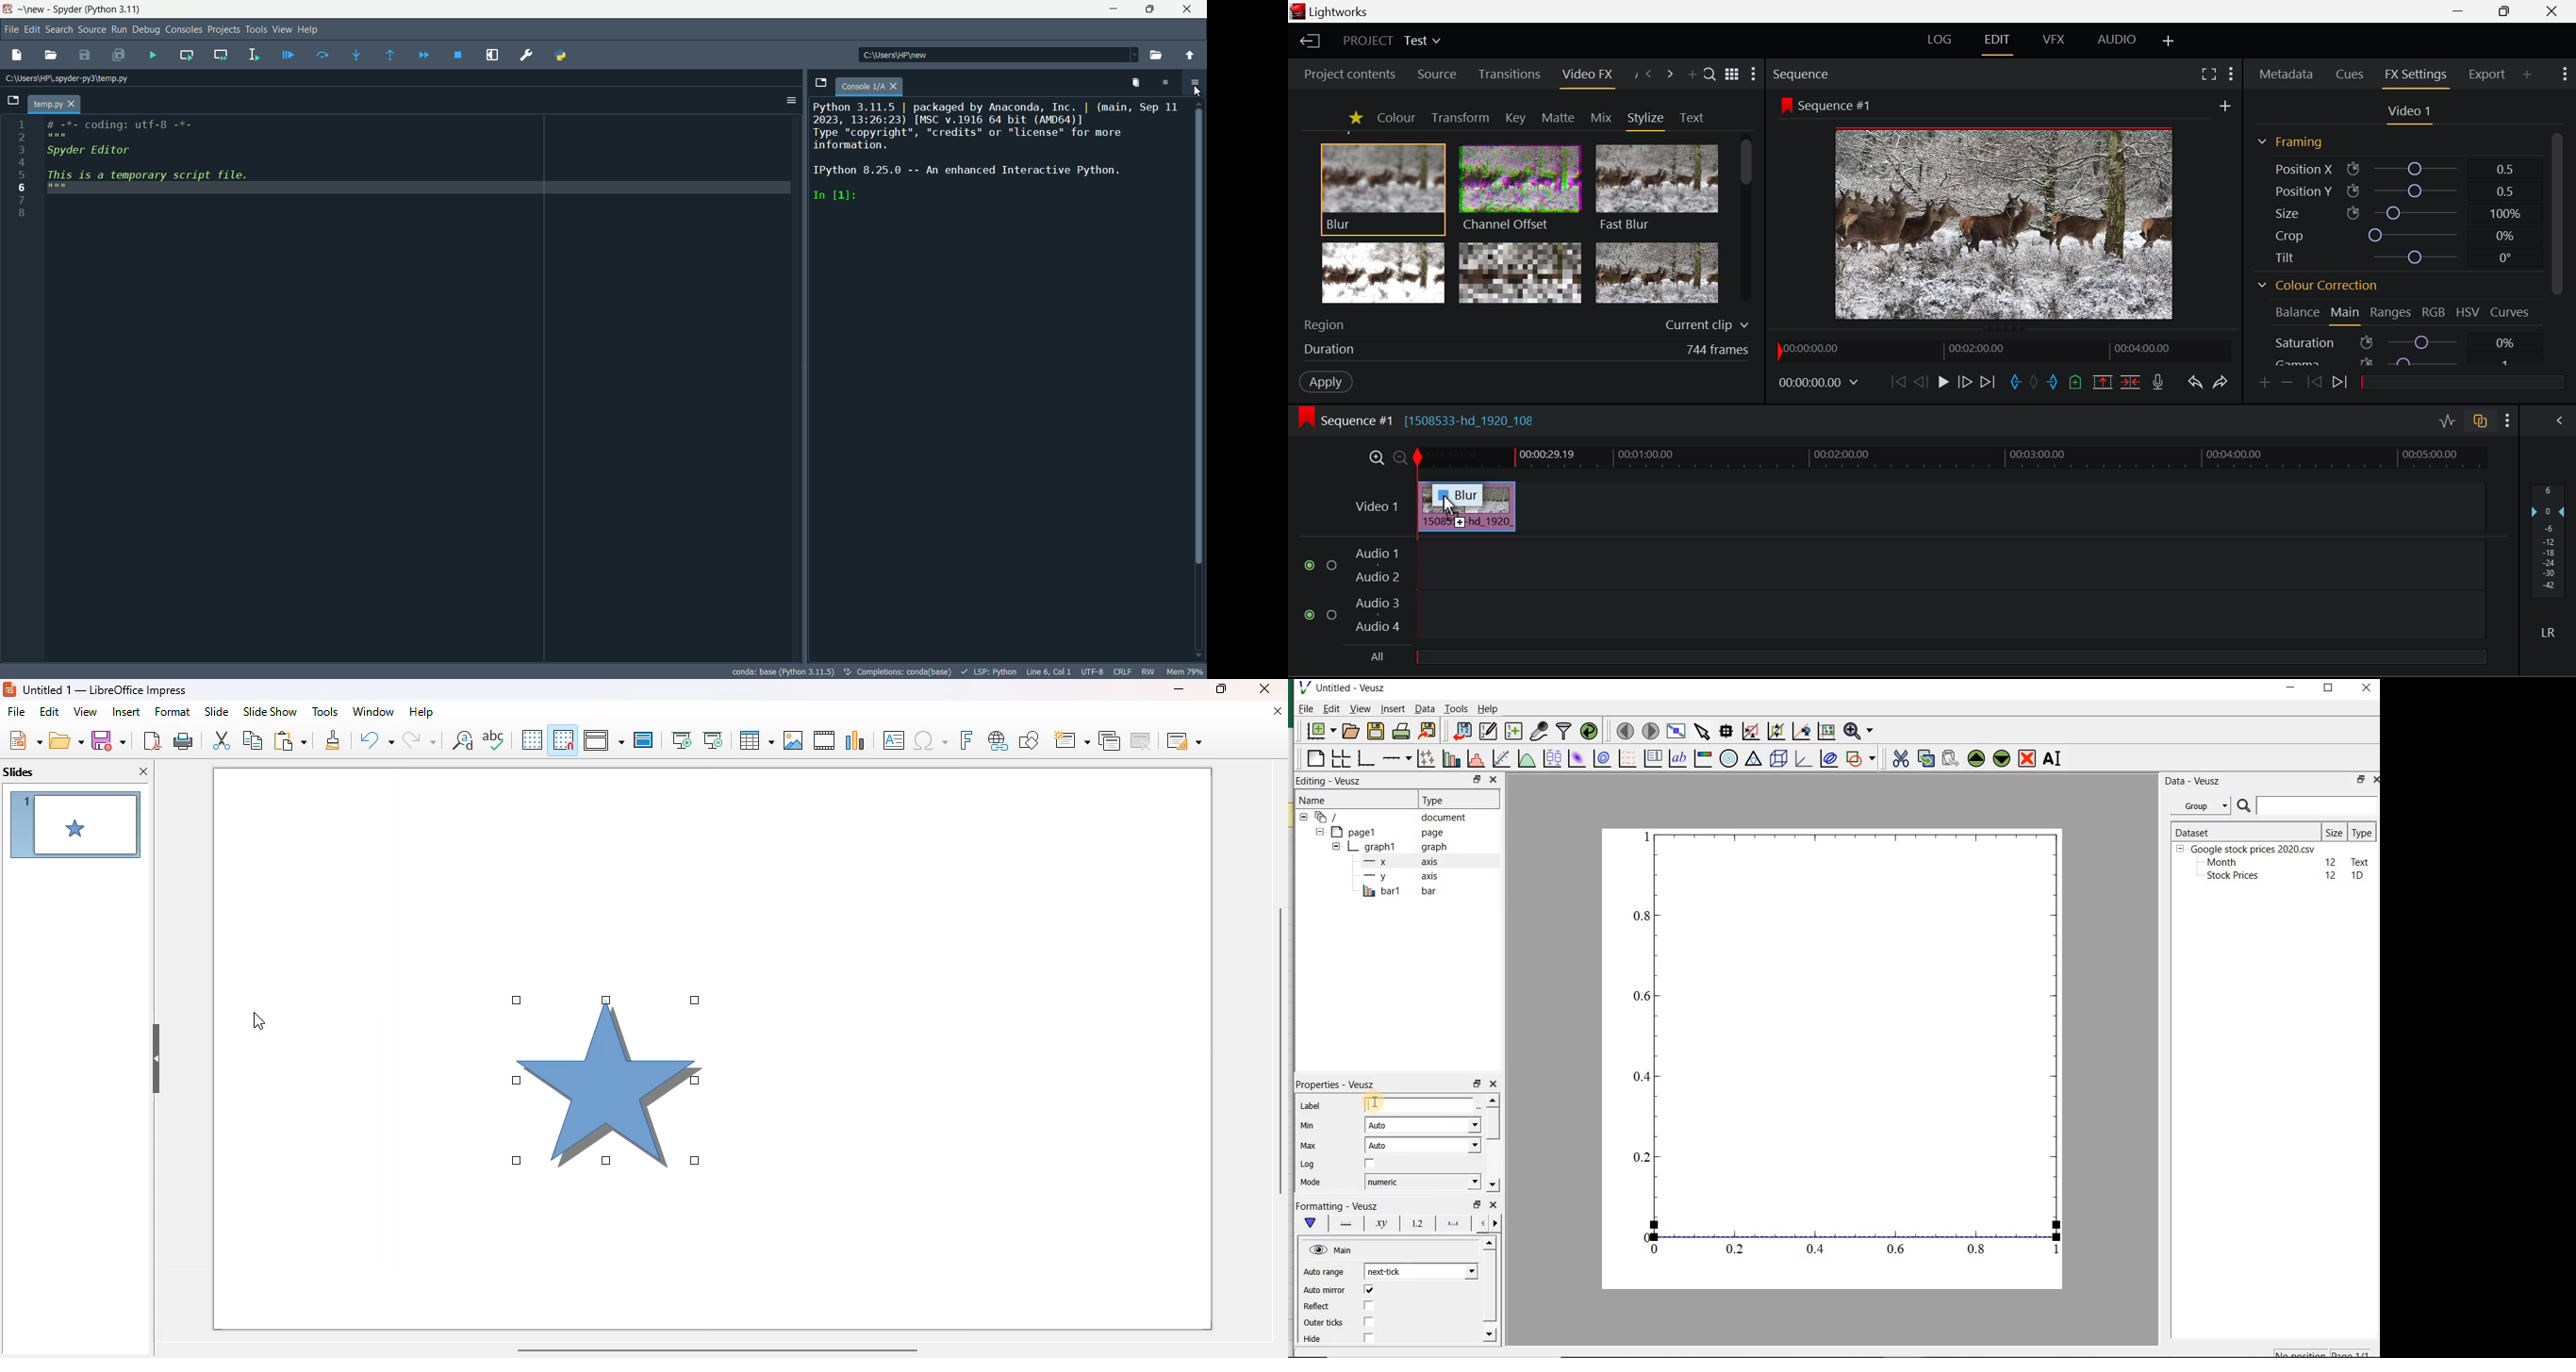 The image size is (2576, 1372). Describe the element at coordinates (2292, 142) in the screenshot. I see `Framing Section` at that location.